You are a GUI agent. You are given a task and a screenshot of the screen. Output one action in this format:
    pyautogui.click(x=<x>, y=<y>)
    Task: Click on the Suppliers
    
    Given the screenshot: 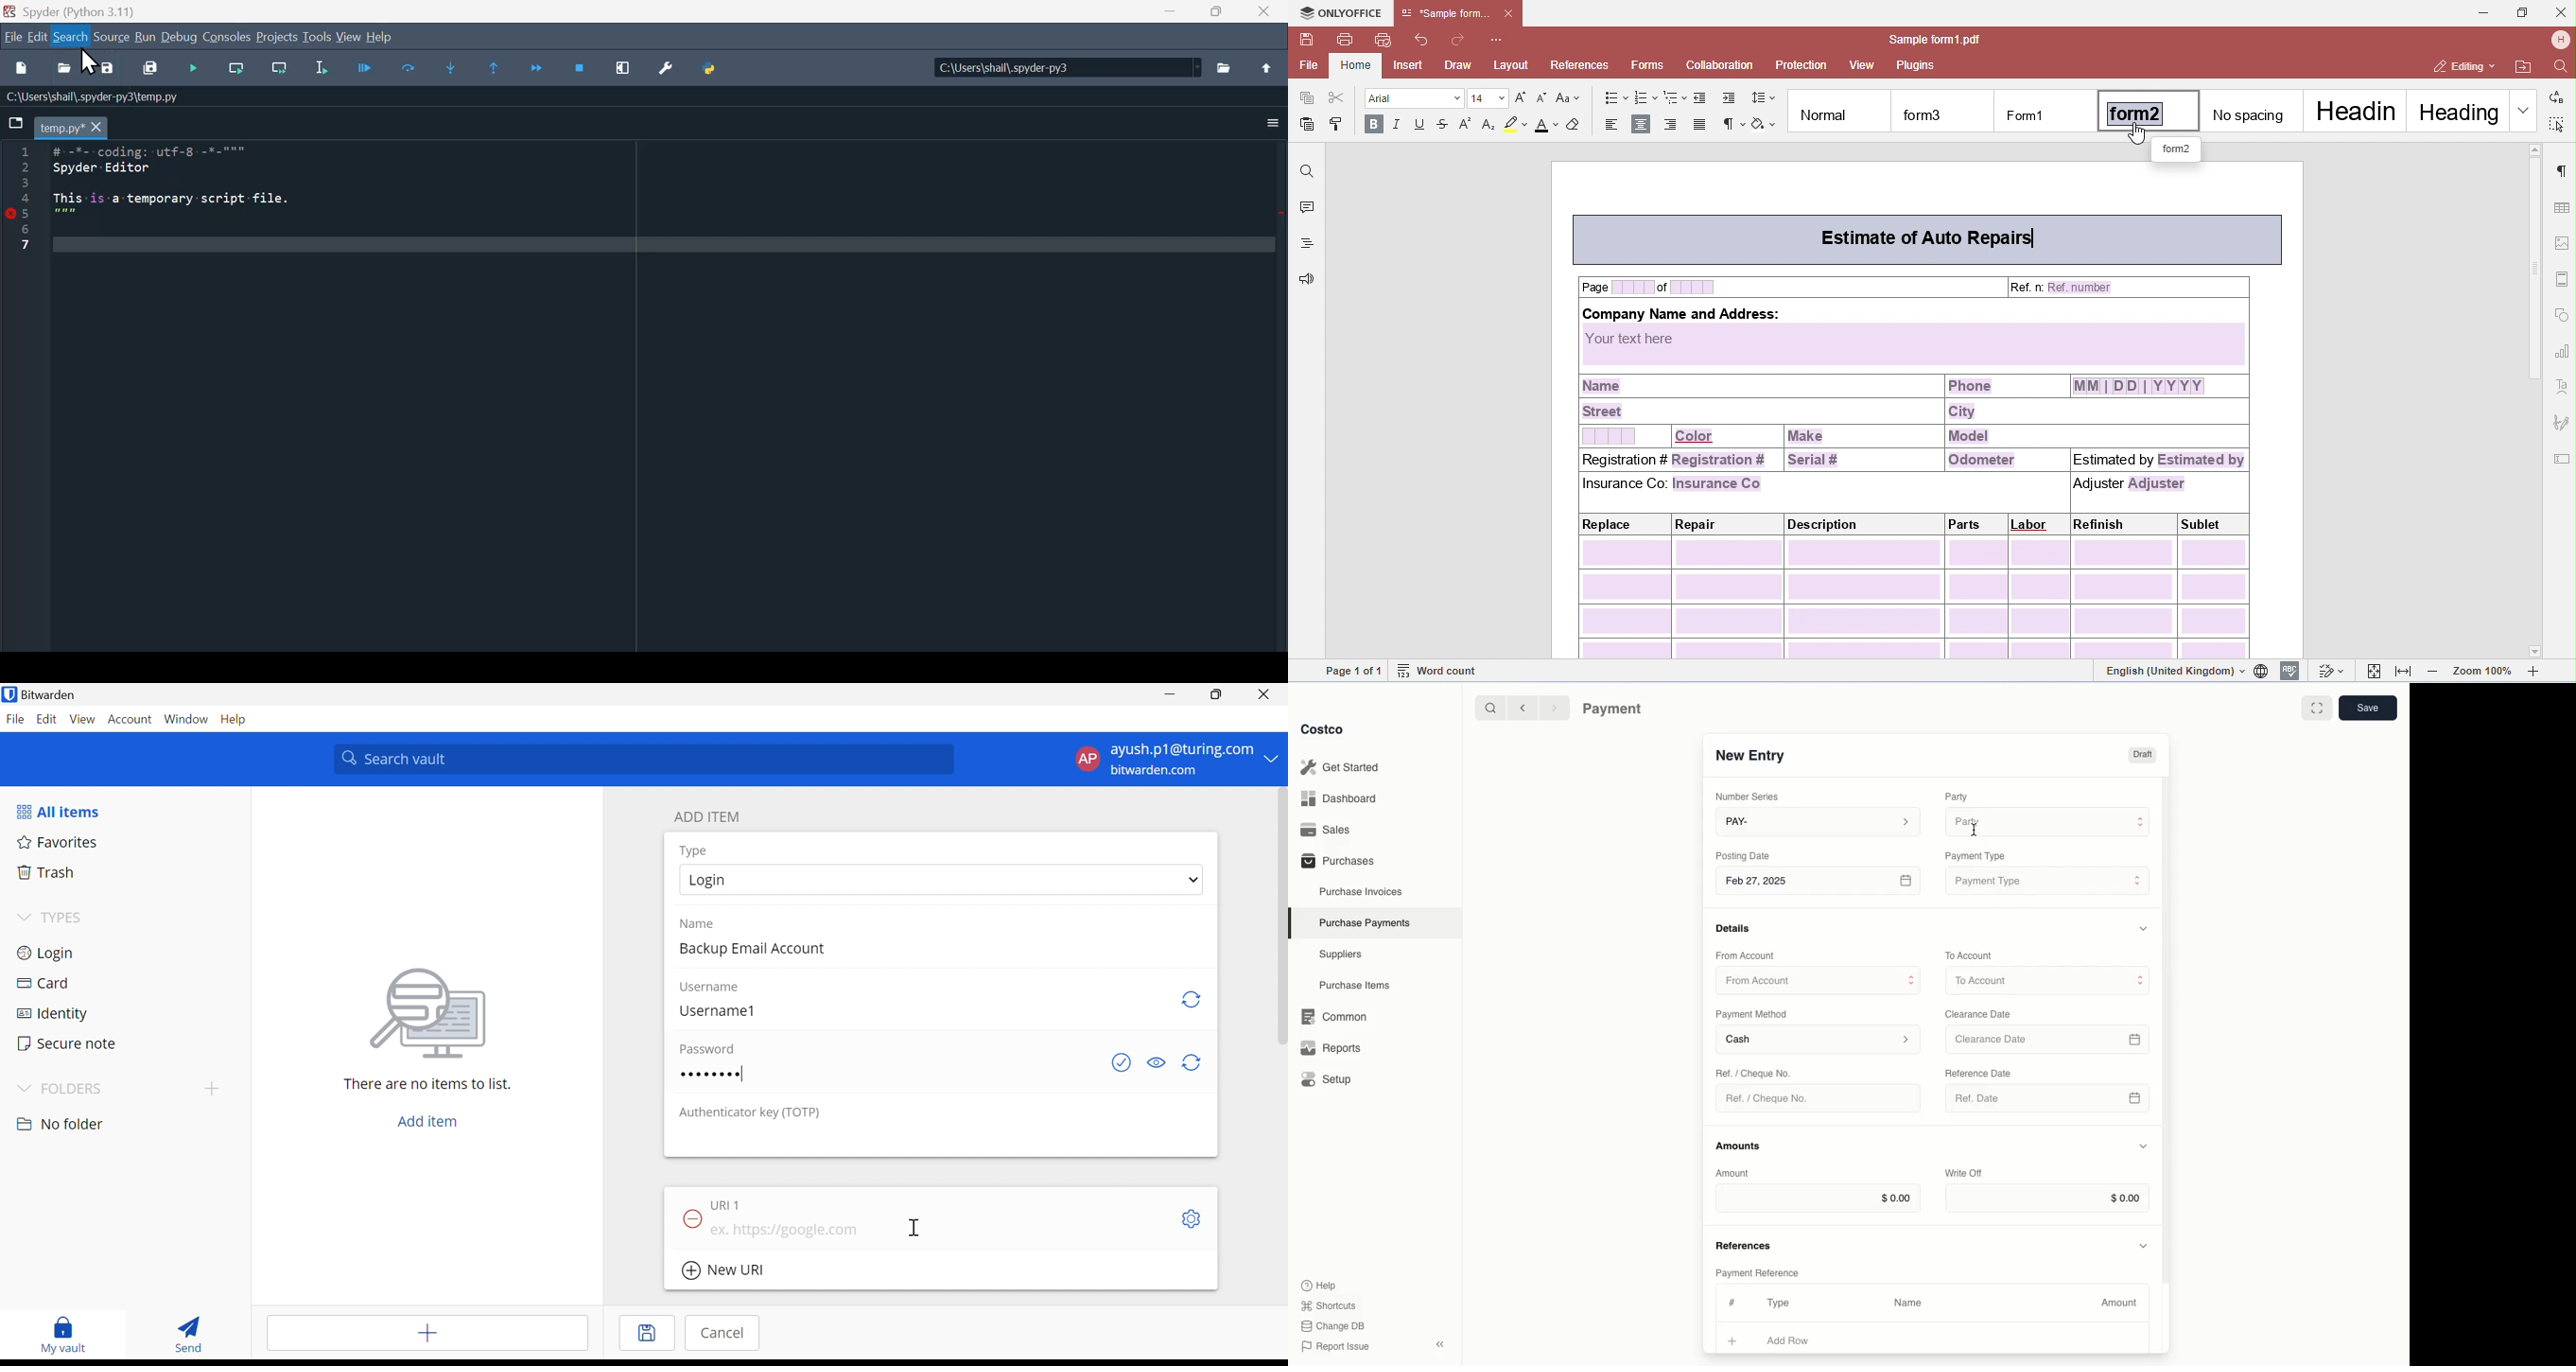 What is the action you would take?
    pyautogui.click(x=1341, y=954)
    